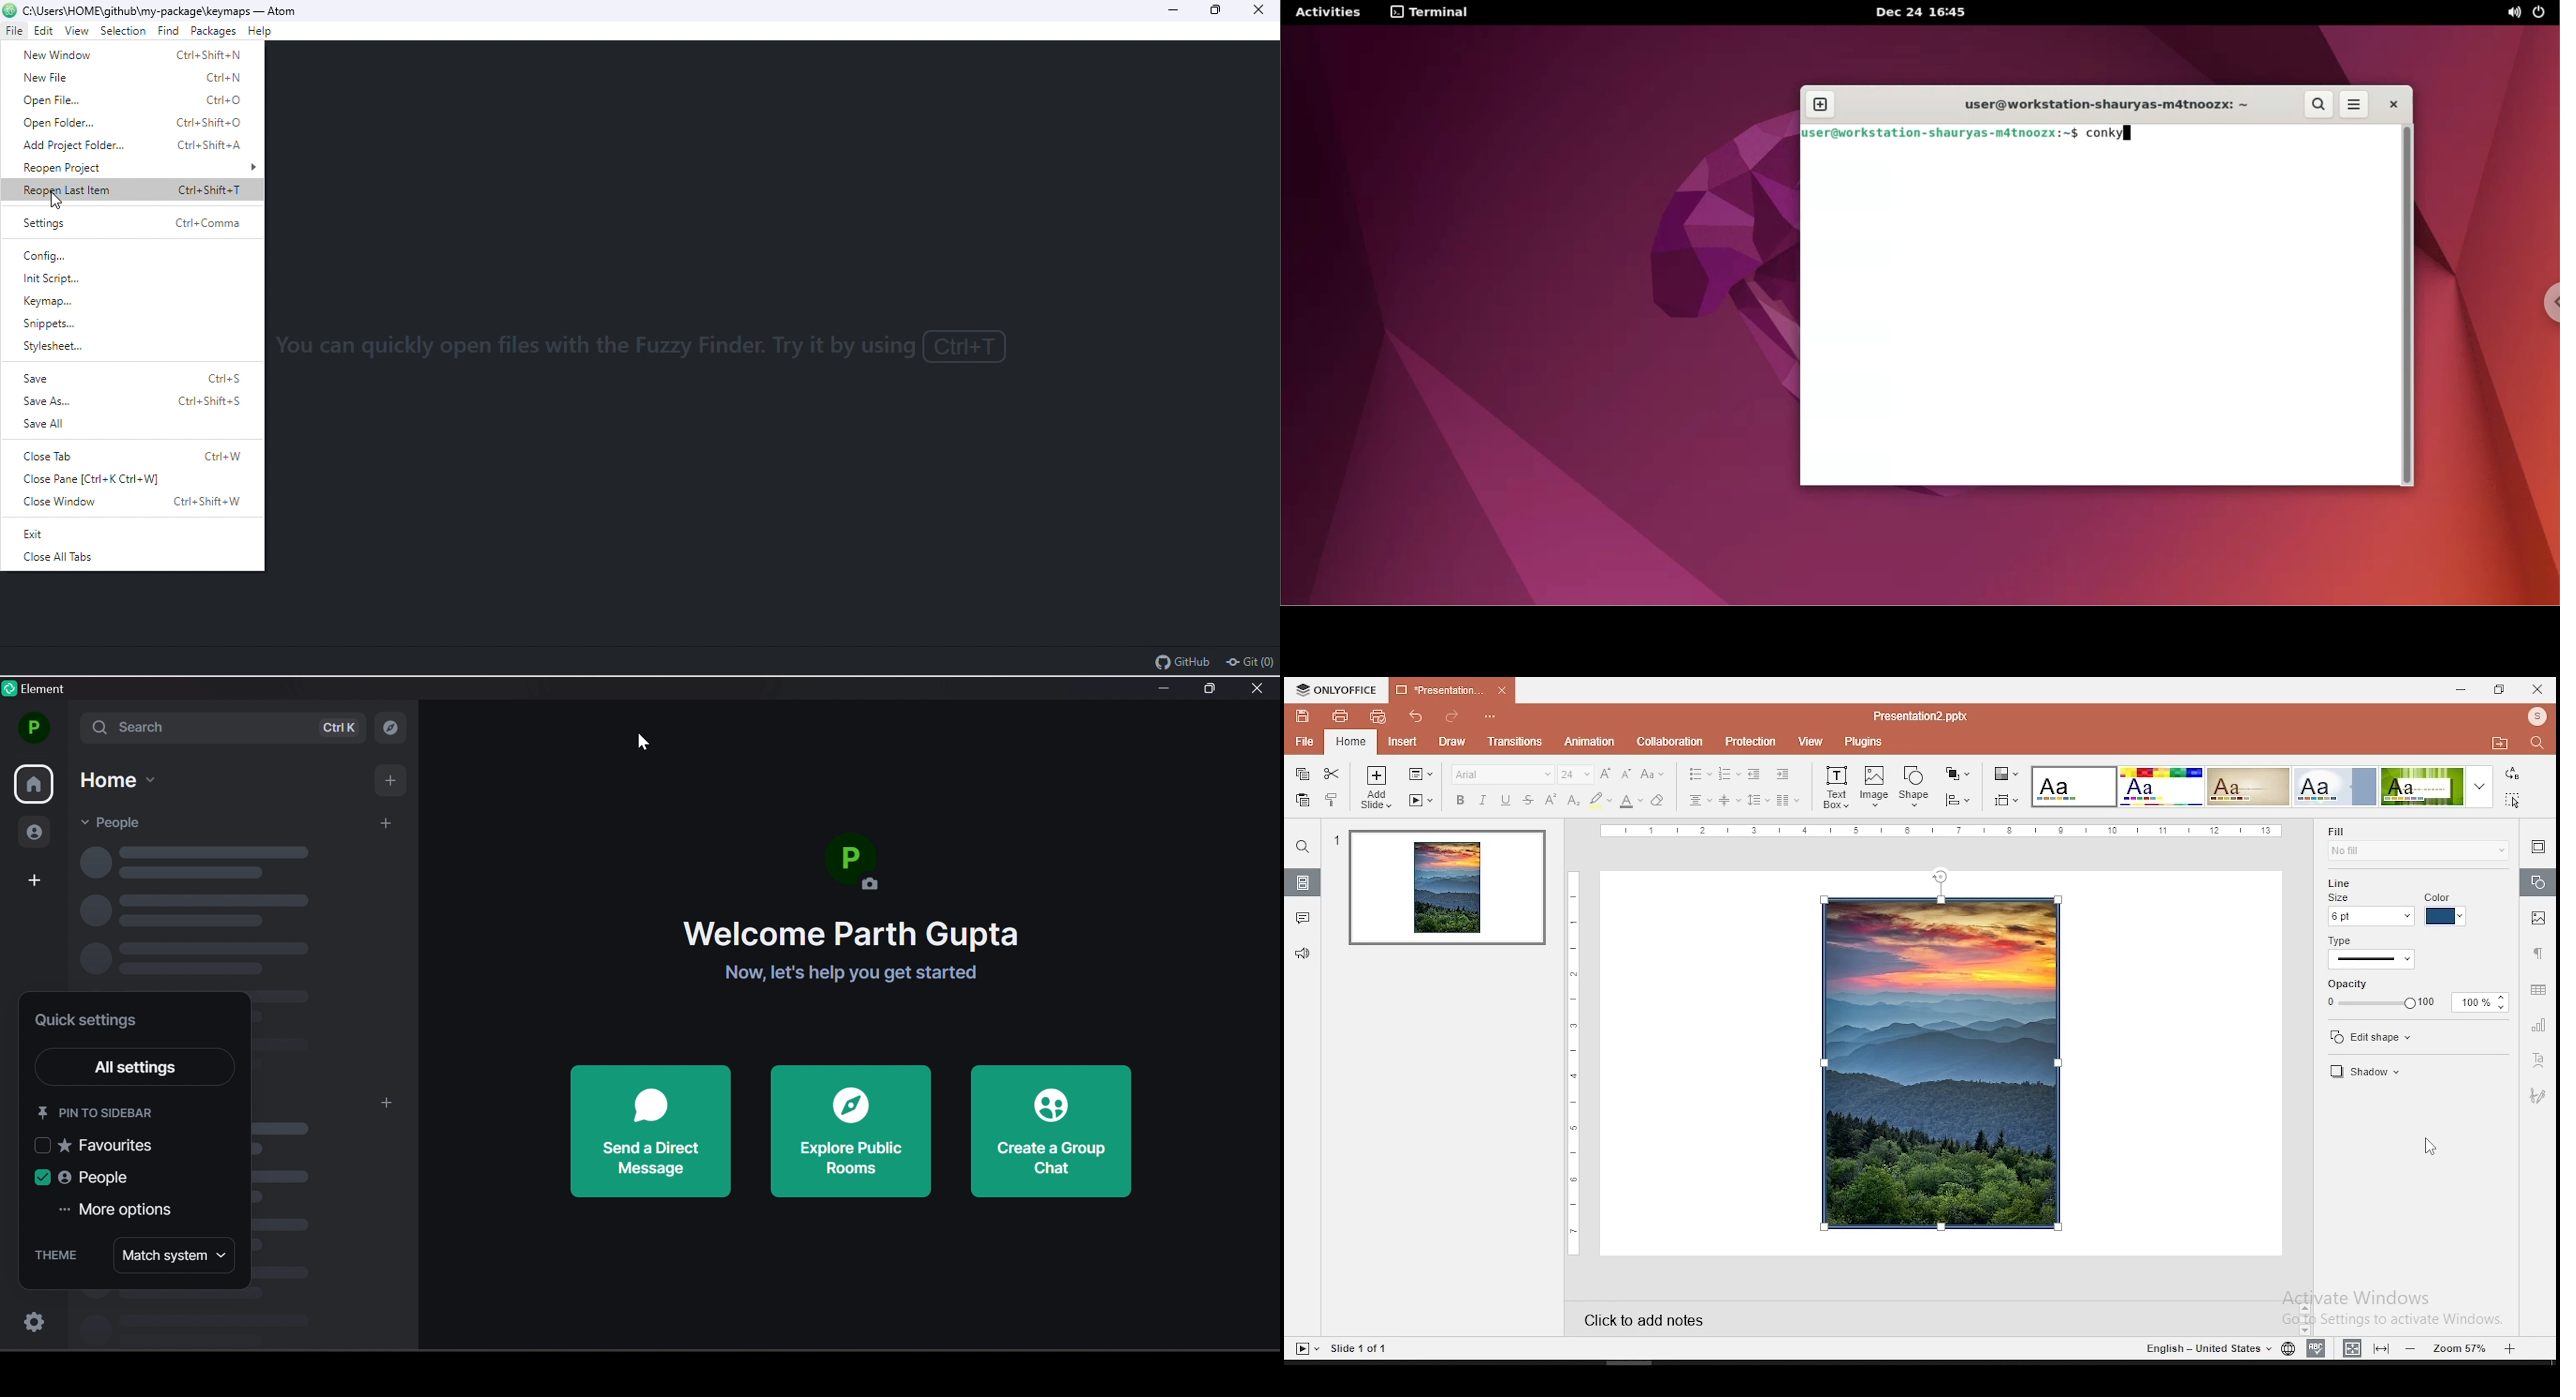 The height and width of the screenshot is (1400, 2576). What do you see at coordinates (30, 1322) in the screenshot?
I see `settings` at bounding box center [30, 1322].